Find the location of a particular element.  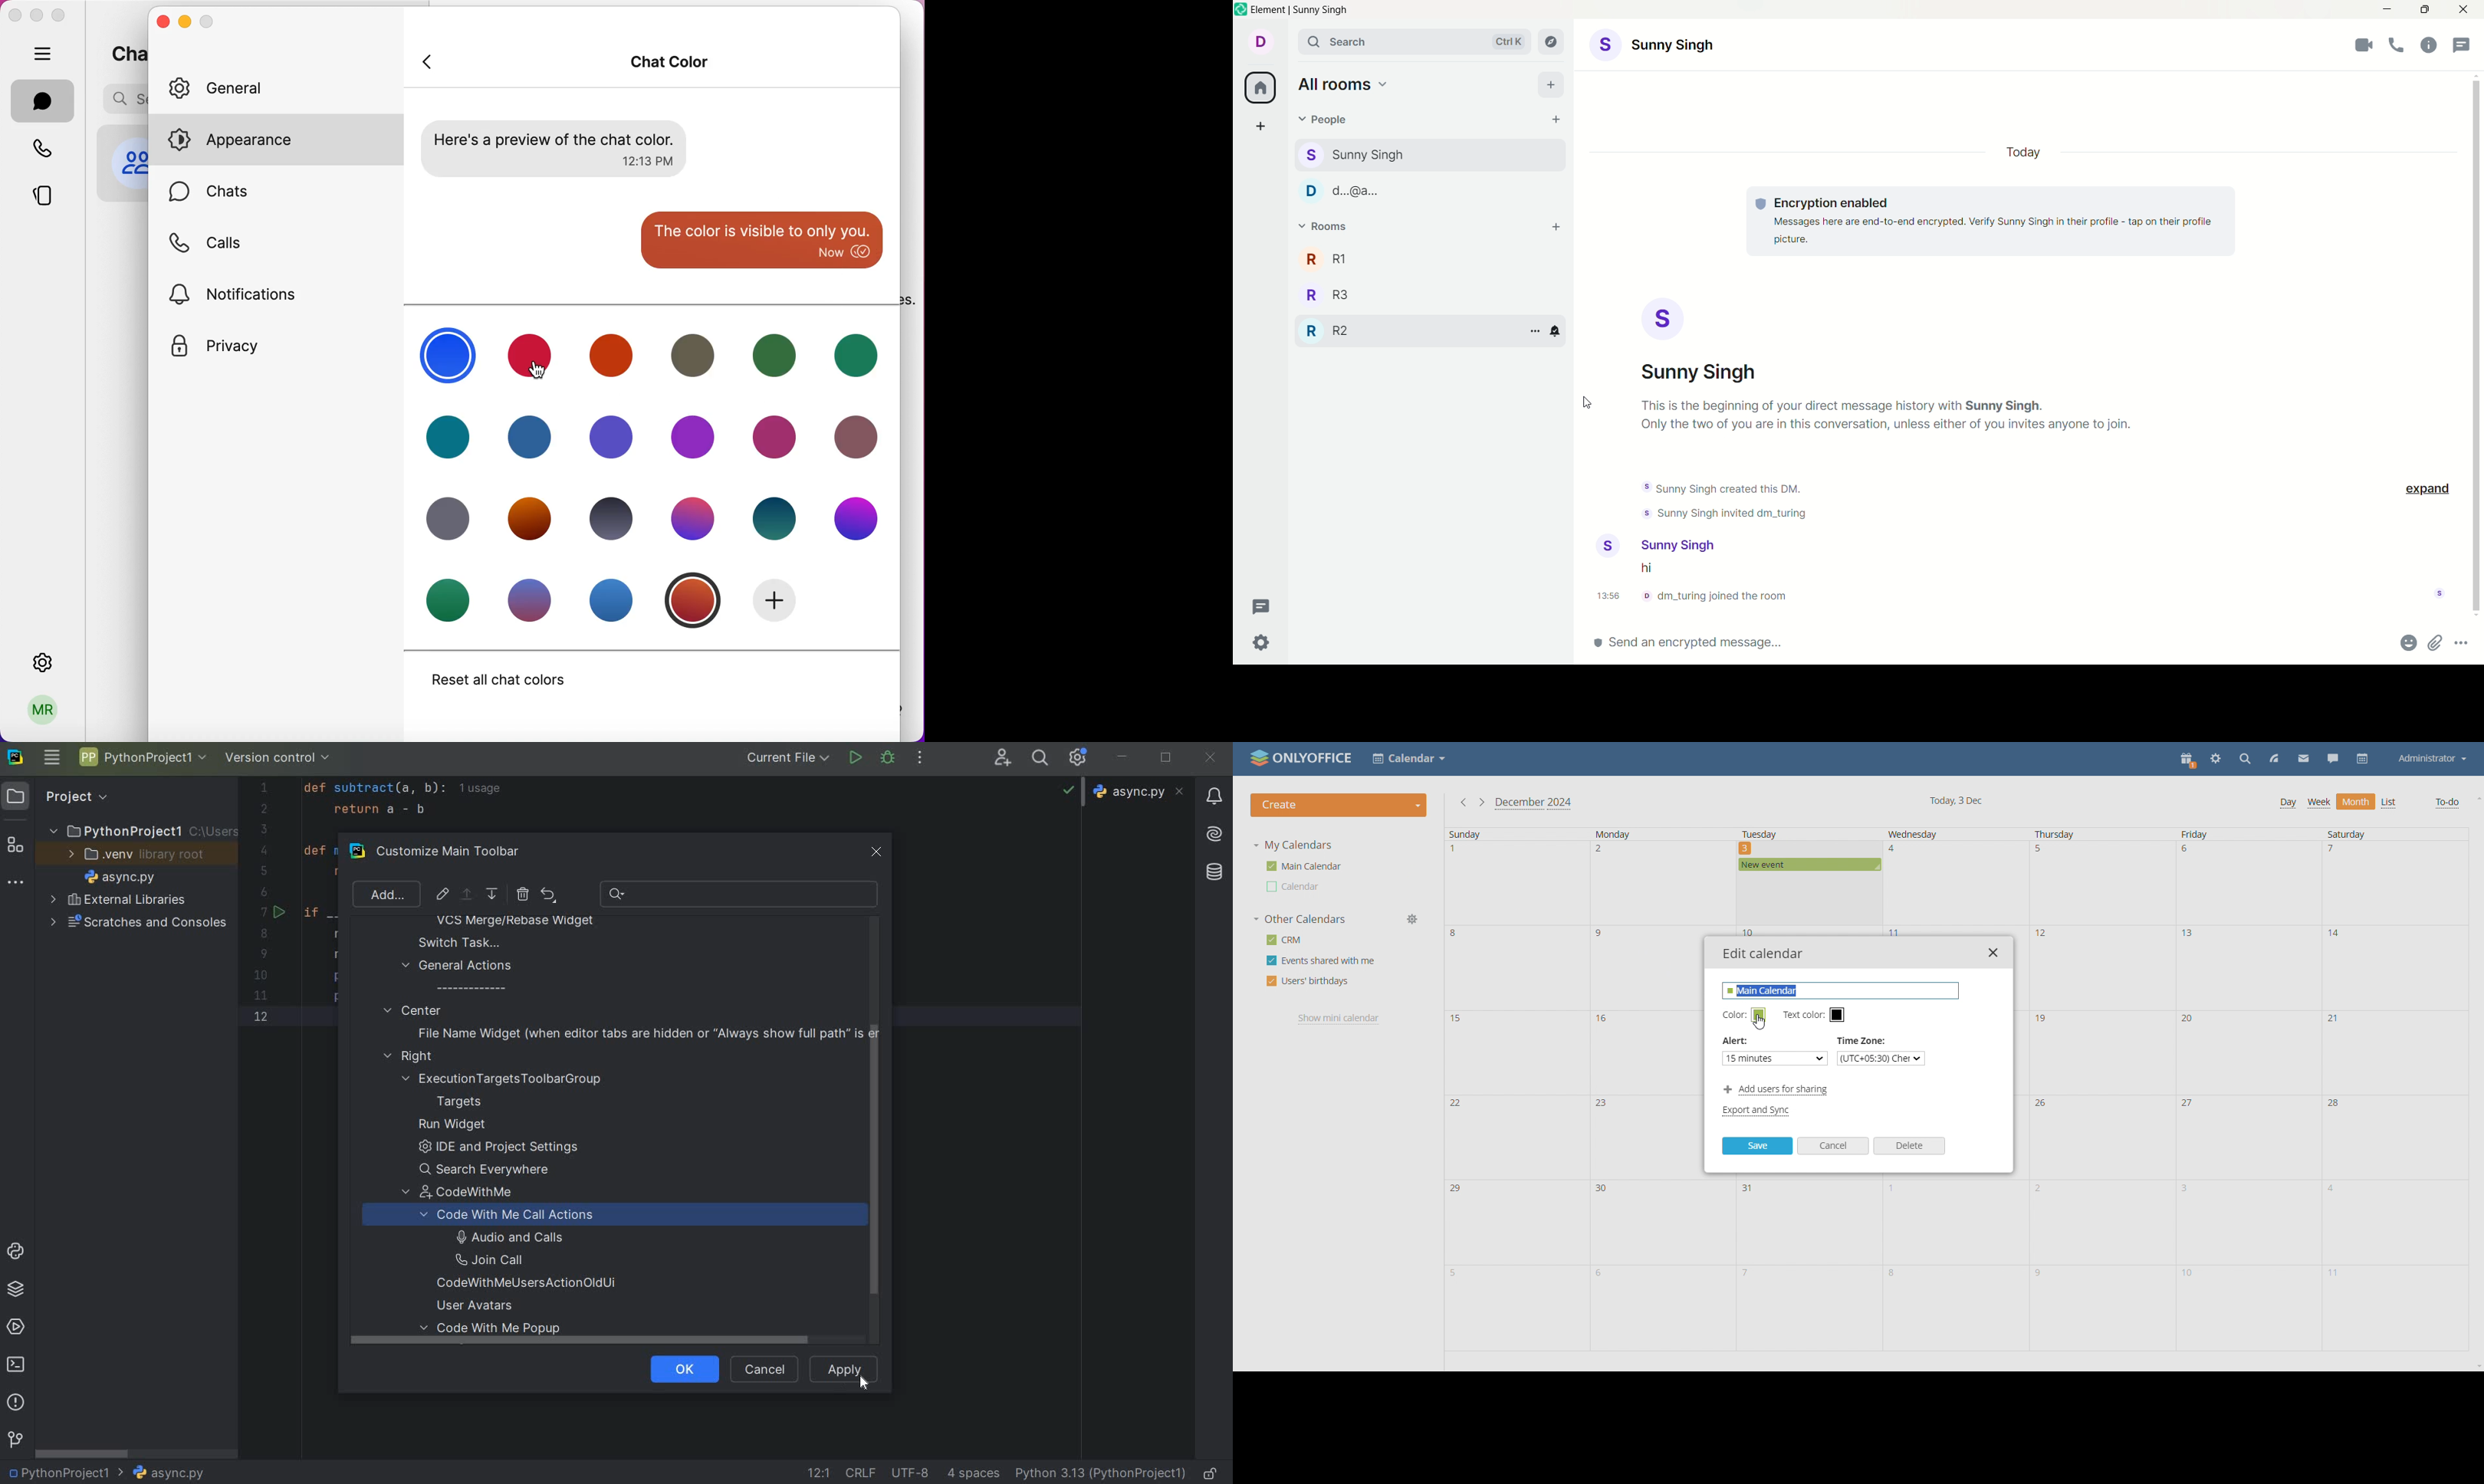

account is located at coordinates (1263, 41).